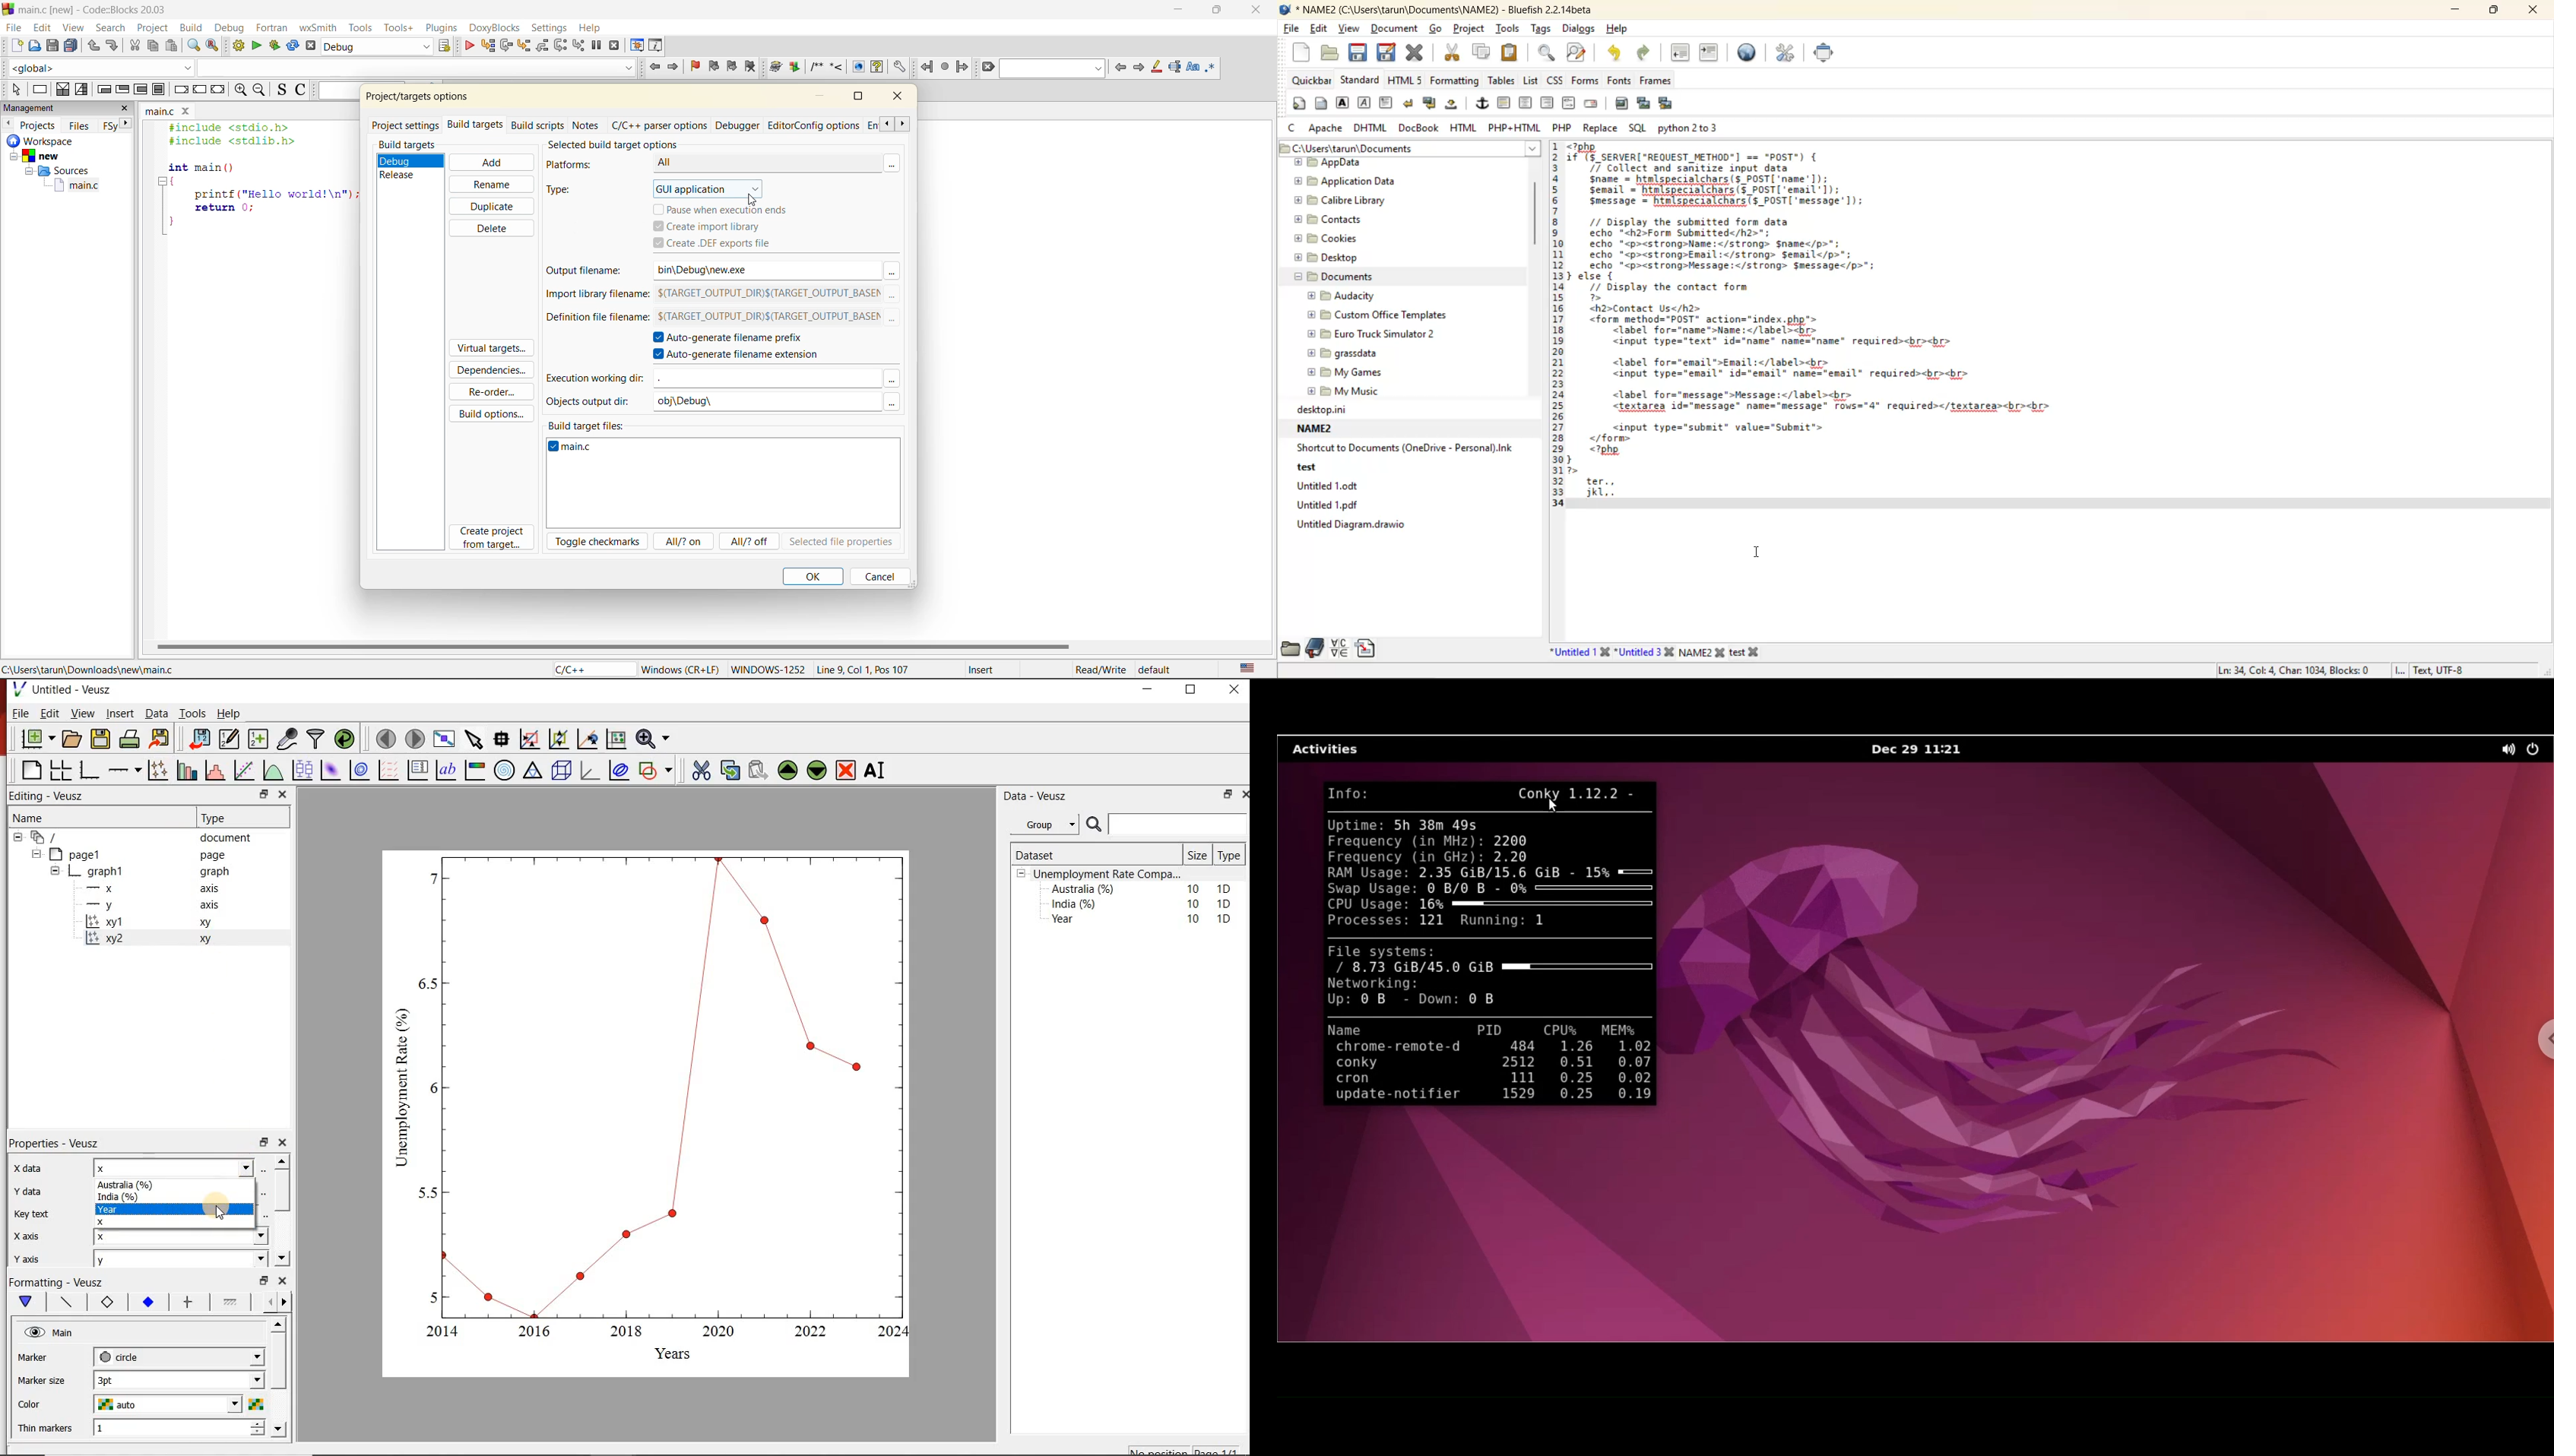  Describe the element at coordinates (490, 184) in the screenshot. I see `rename` at that location.